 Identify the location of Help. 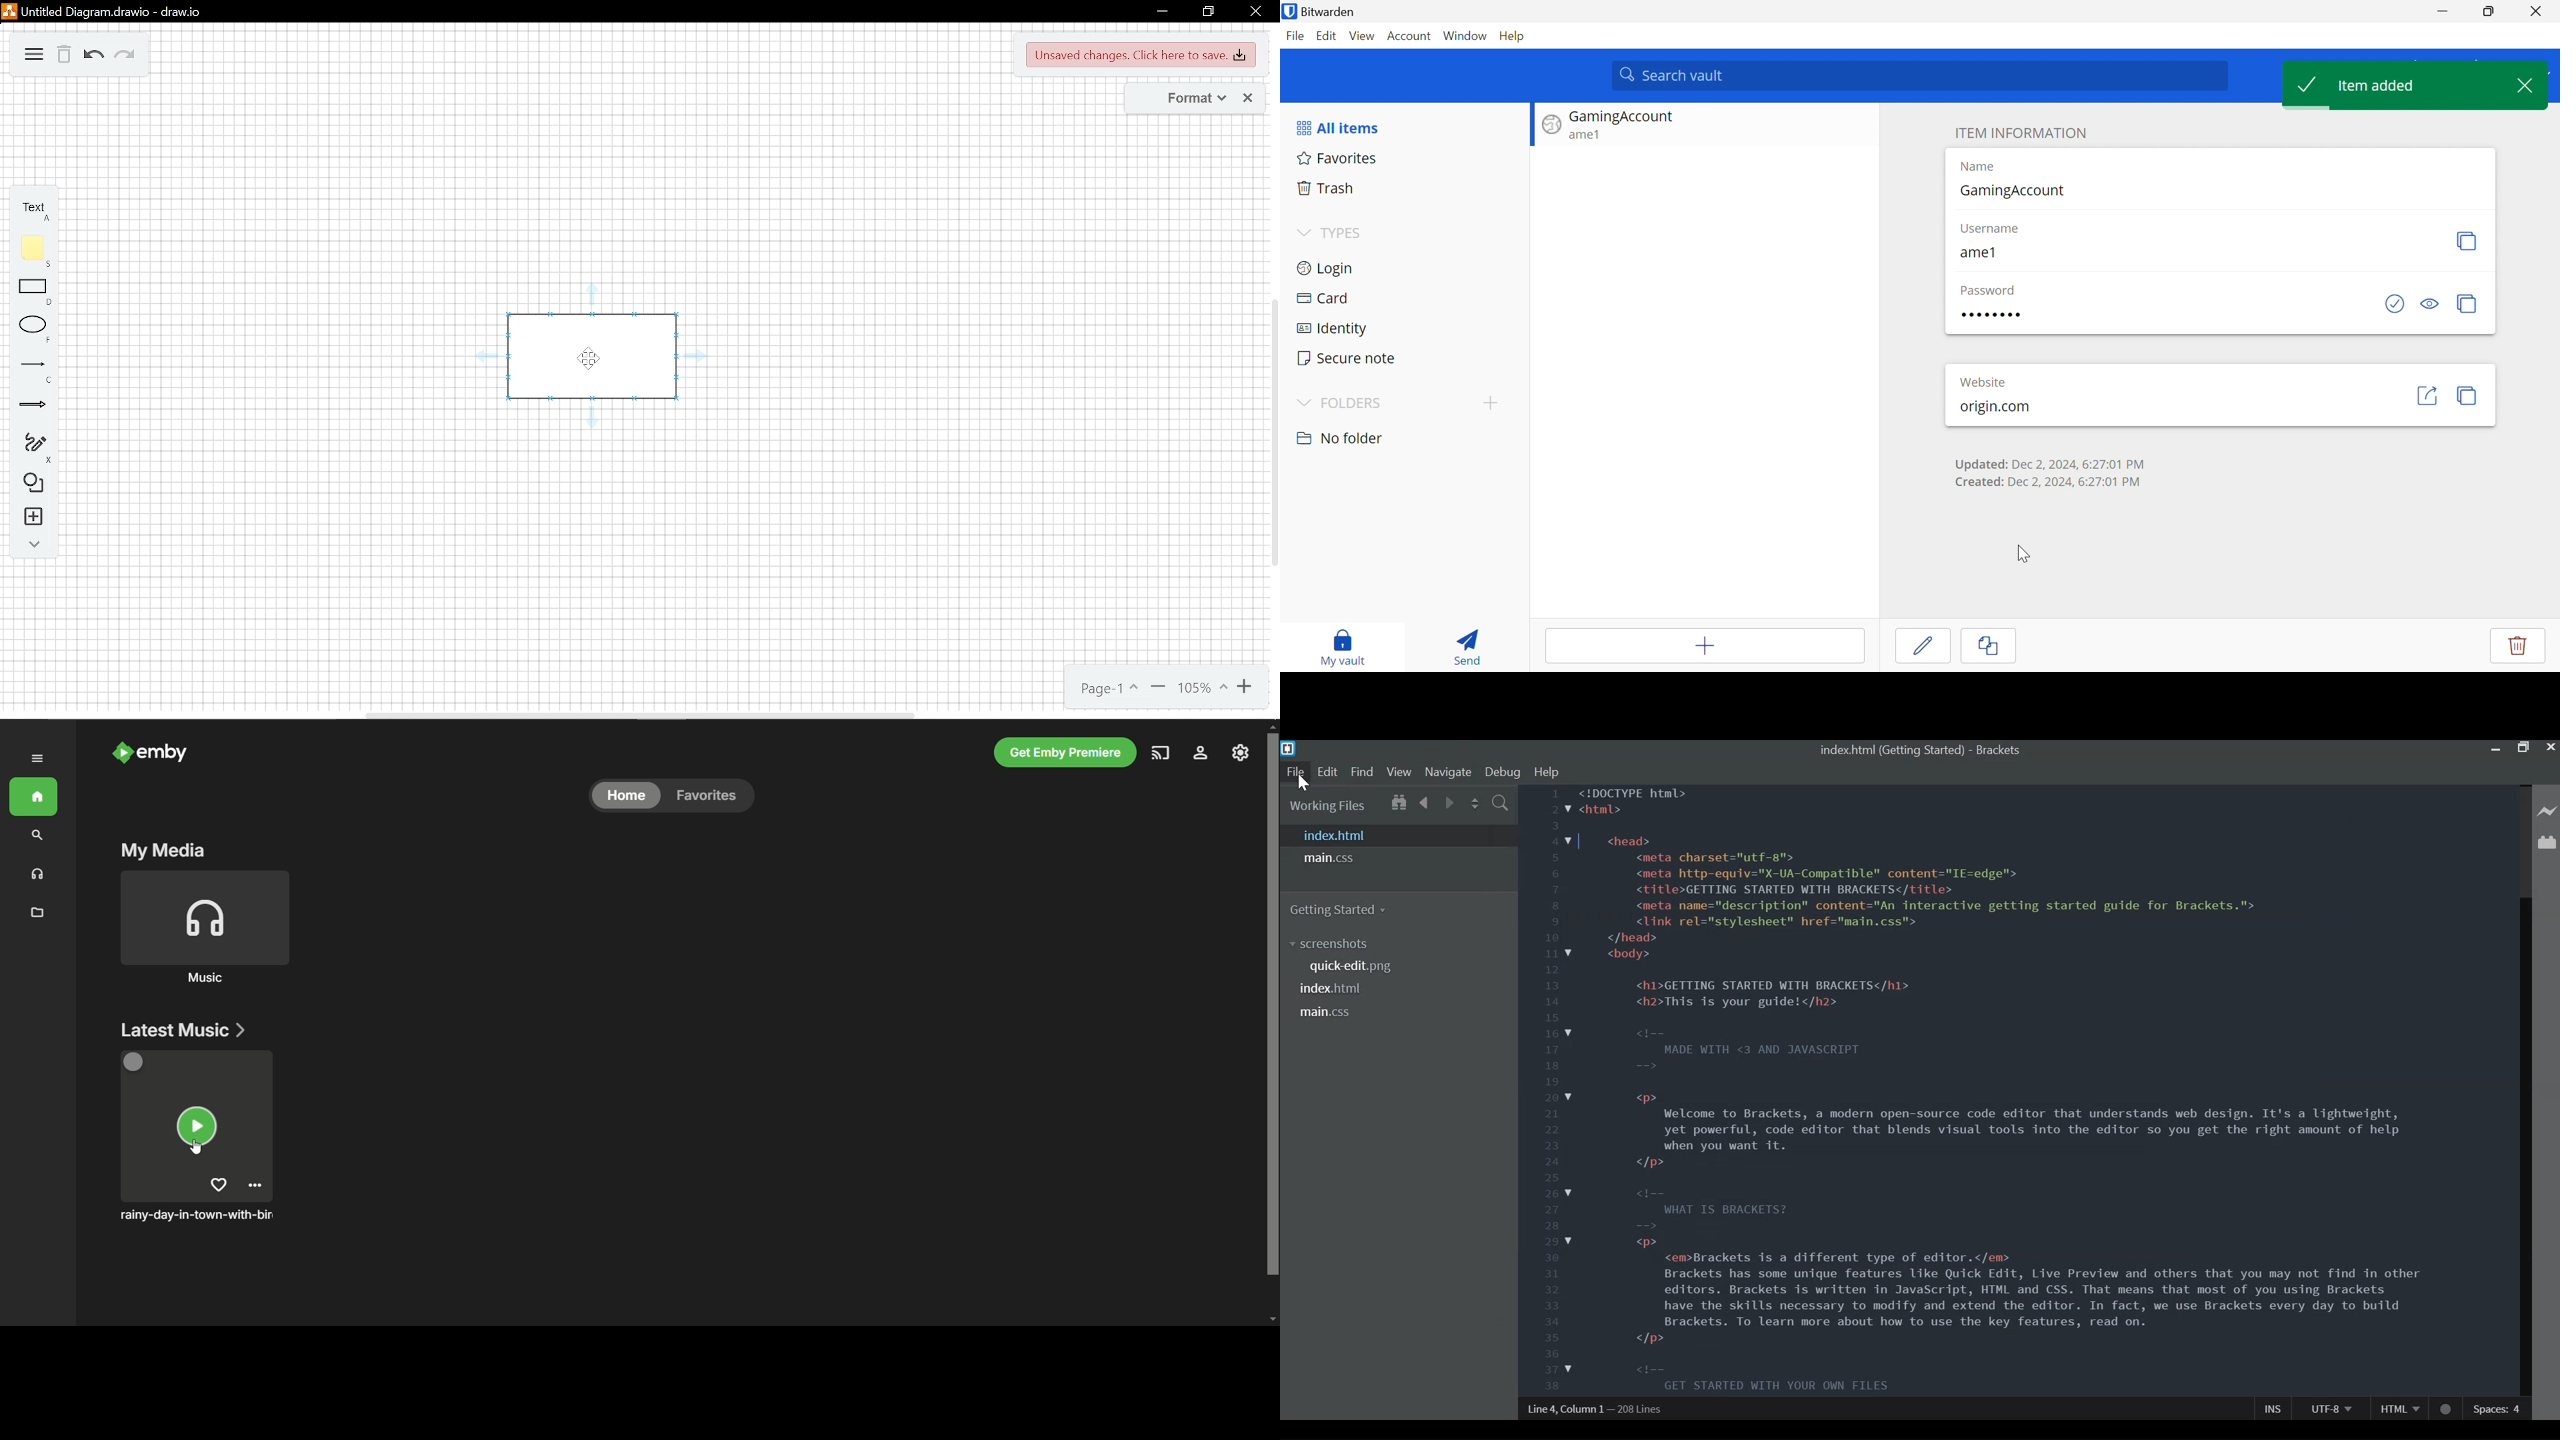
(1547, 771).